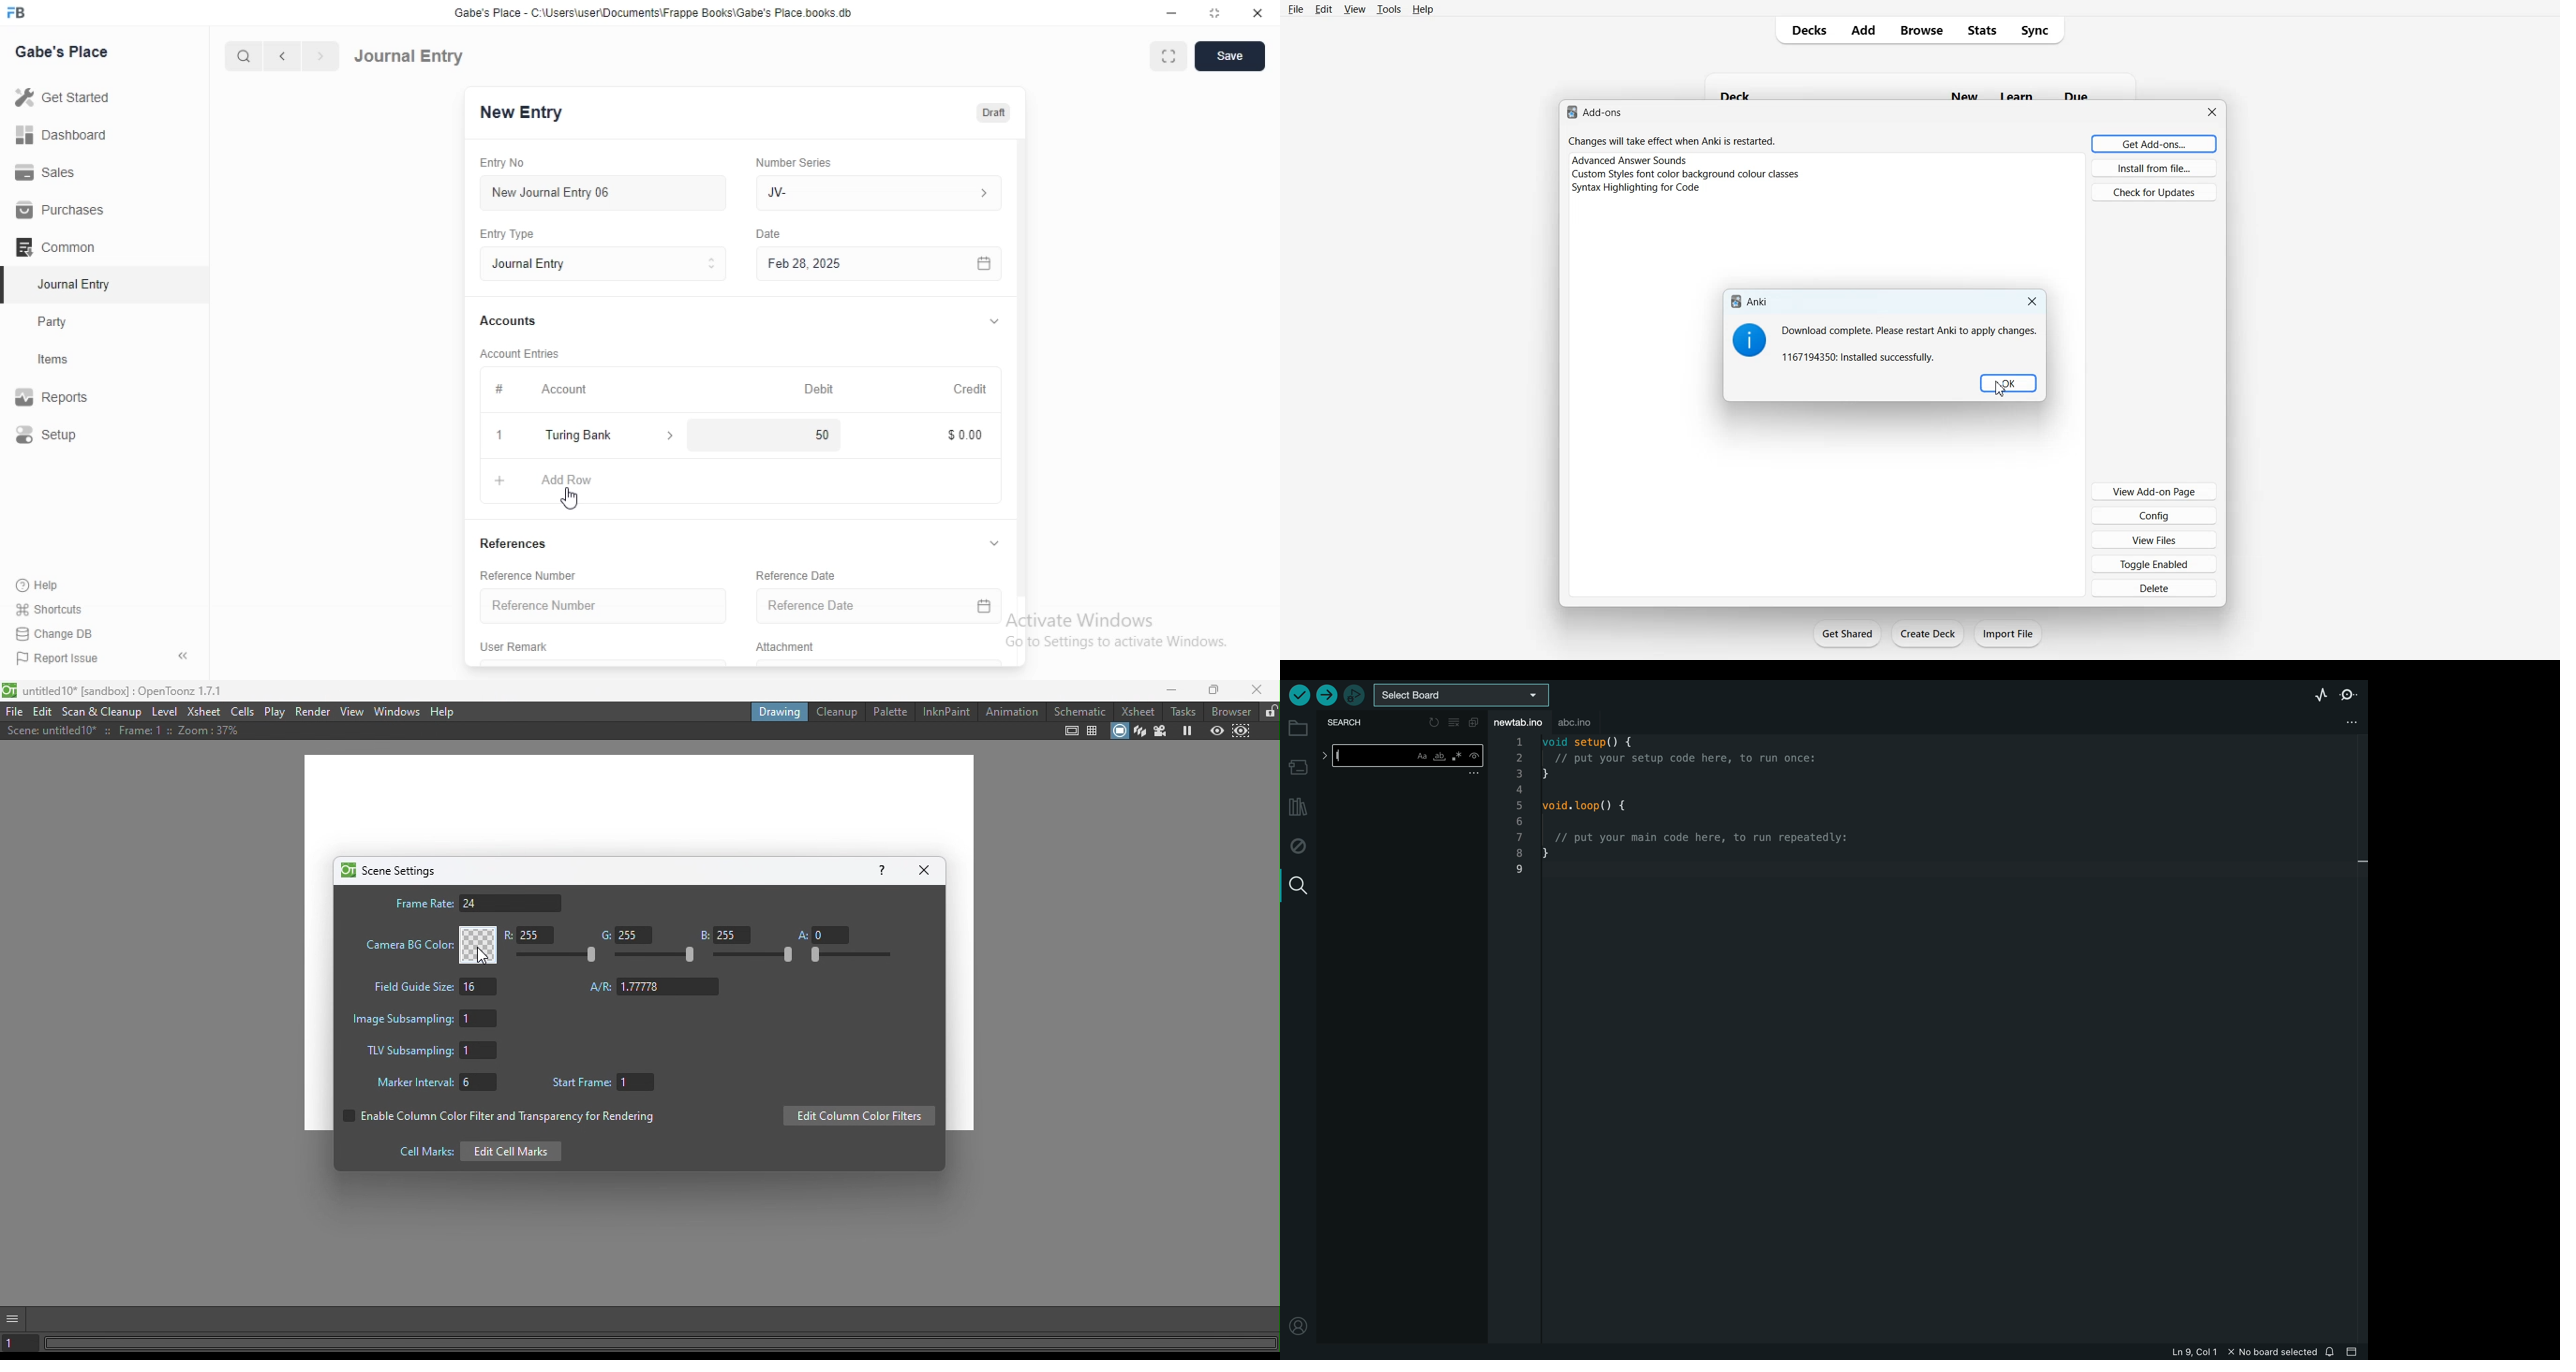 The image size is (2576, 1372). What do you see at coordinates (598, 606) in the screenshot?
I see `Reference Number` at bounding box center [598, 606].